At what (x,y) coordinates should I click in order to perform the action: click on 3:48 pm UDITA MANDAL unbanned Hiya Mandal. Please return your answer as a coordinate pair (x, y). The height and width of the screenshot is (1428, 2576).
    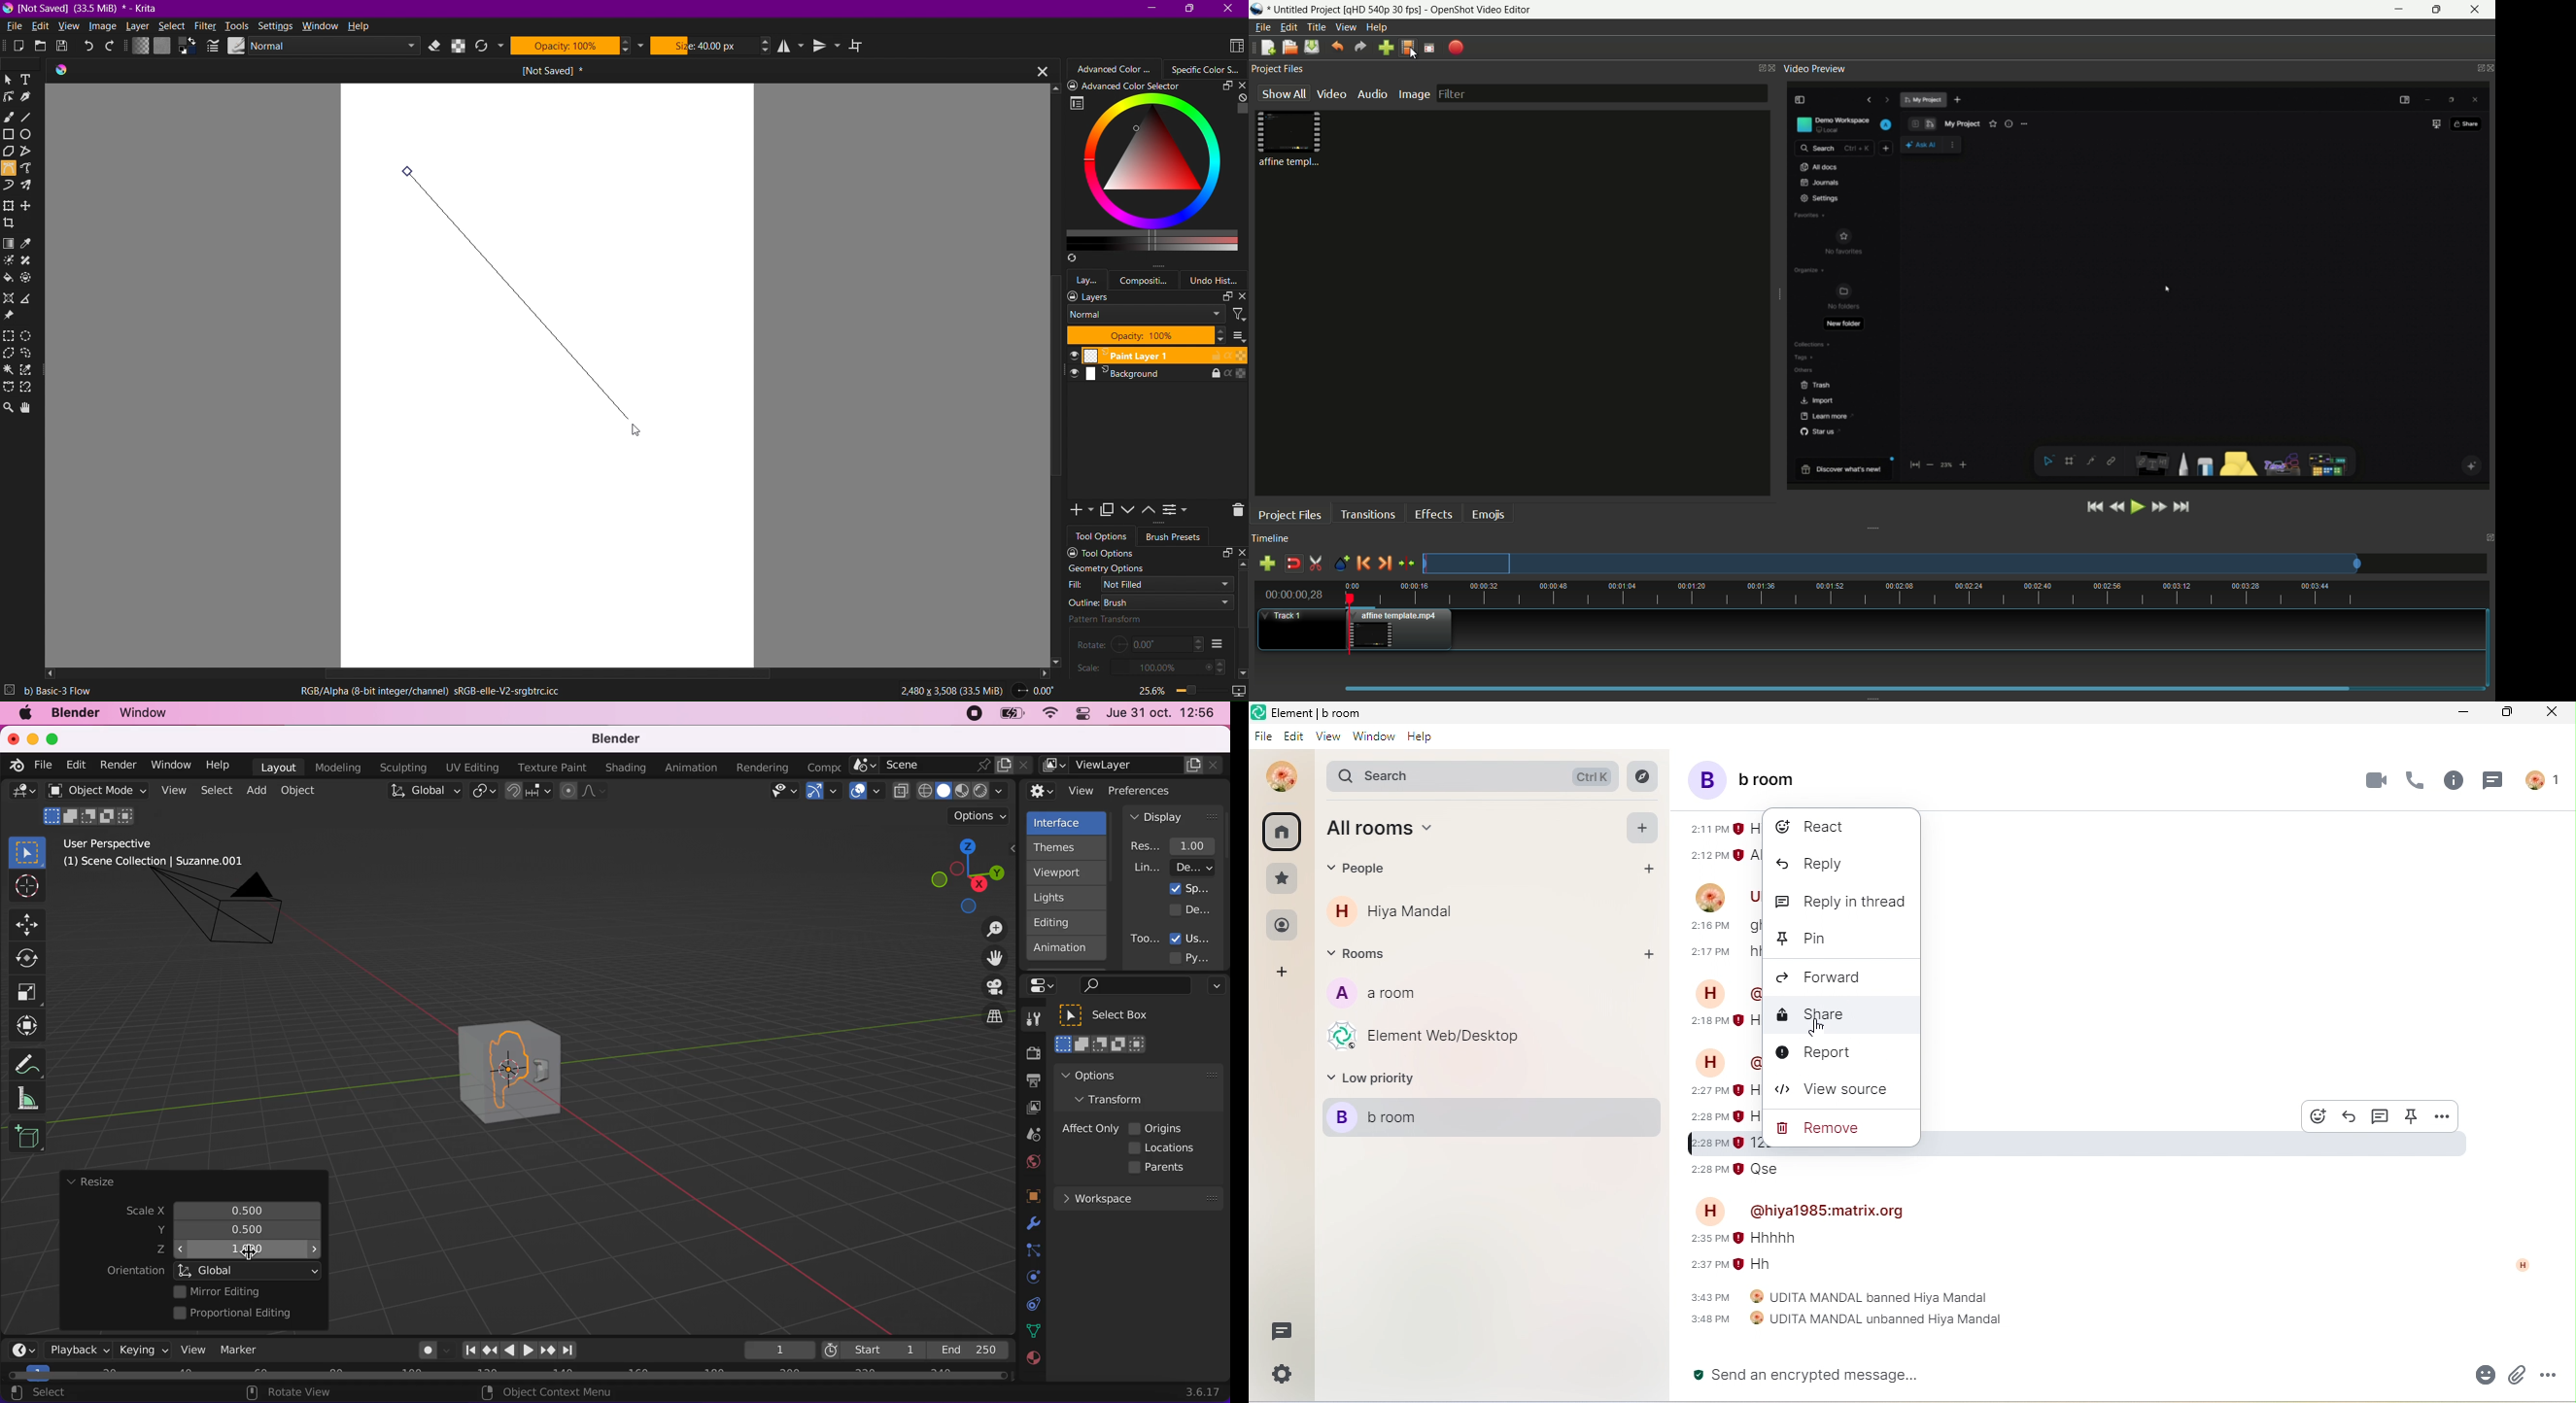
    Looking at the image, I should click on (1846, 1319).